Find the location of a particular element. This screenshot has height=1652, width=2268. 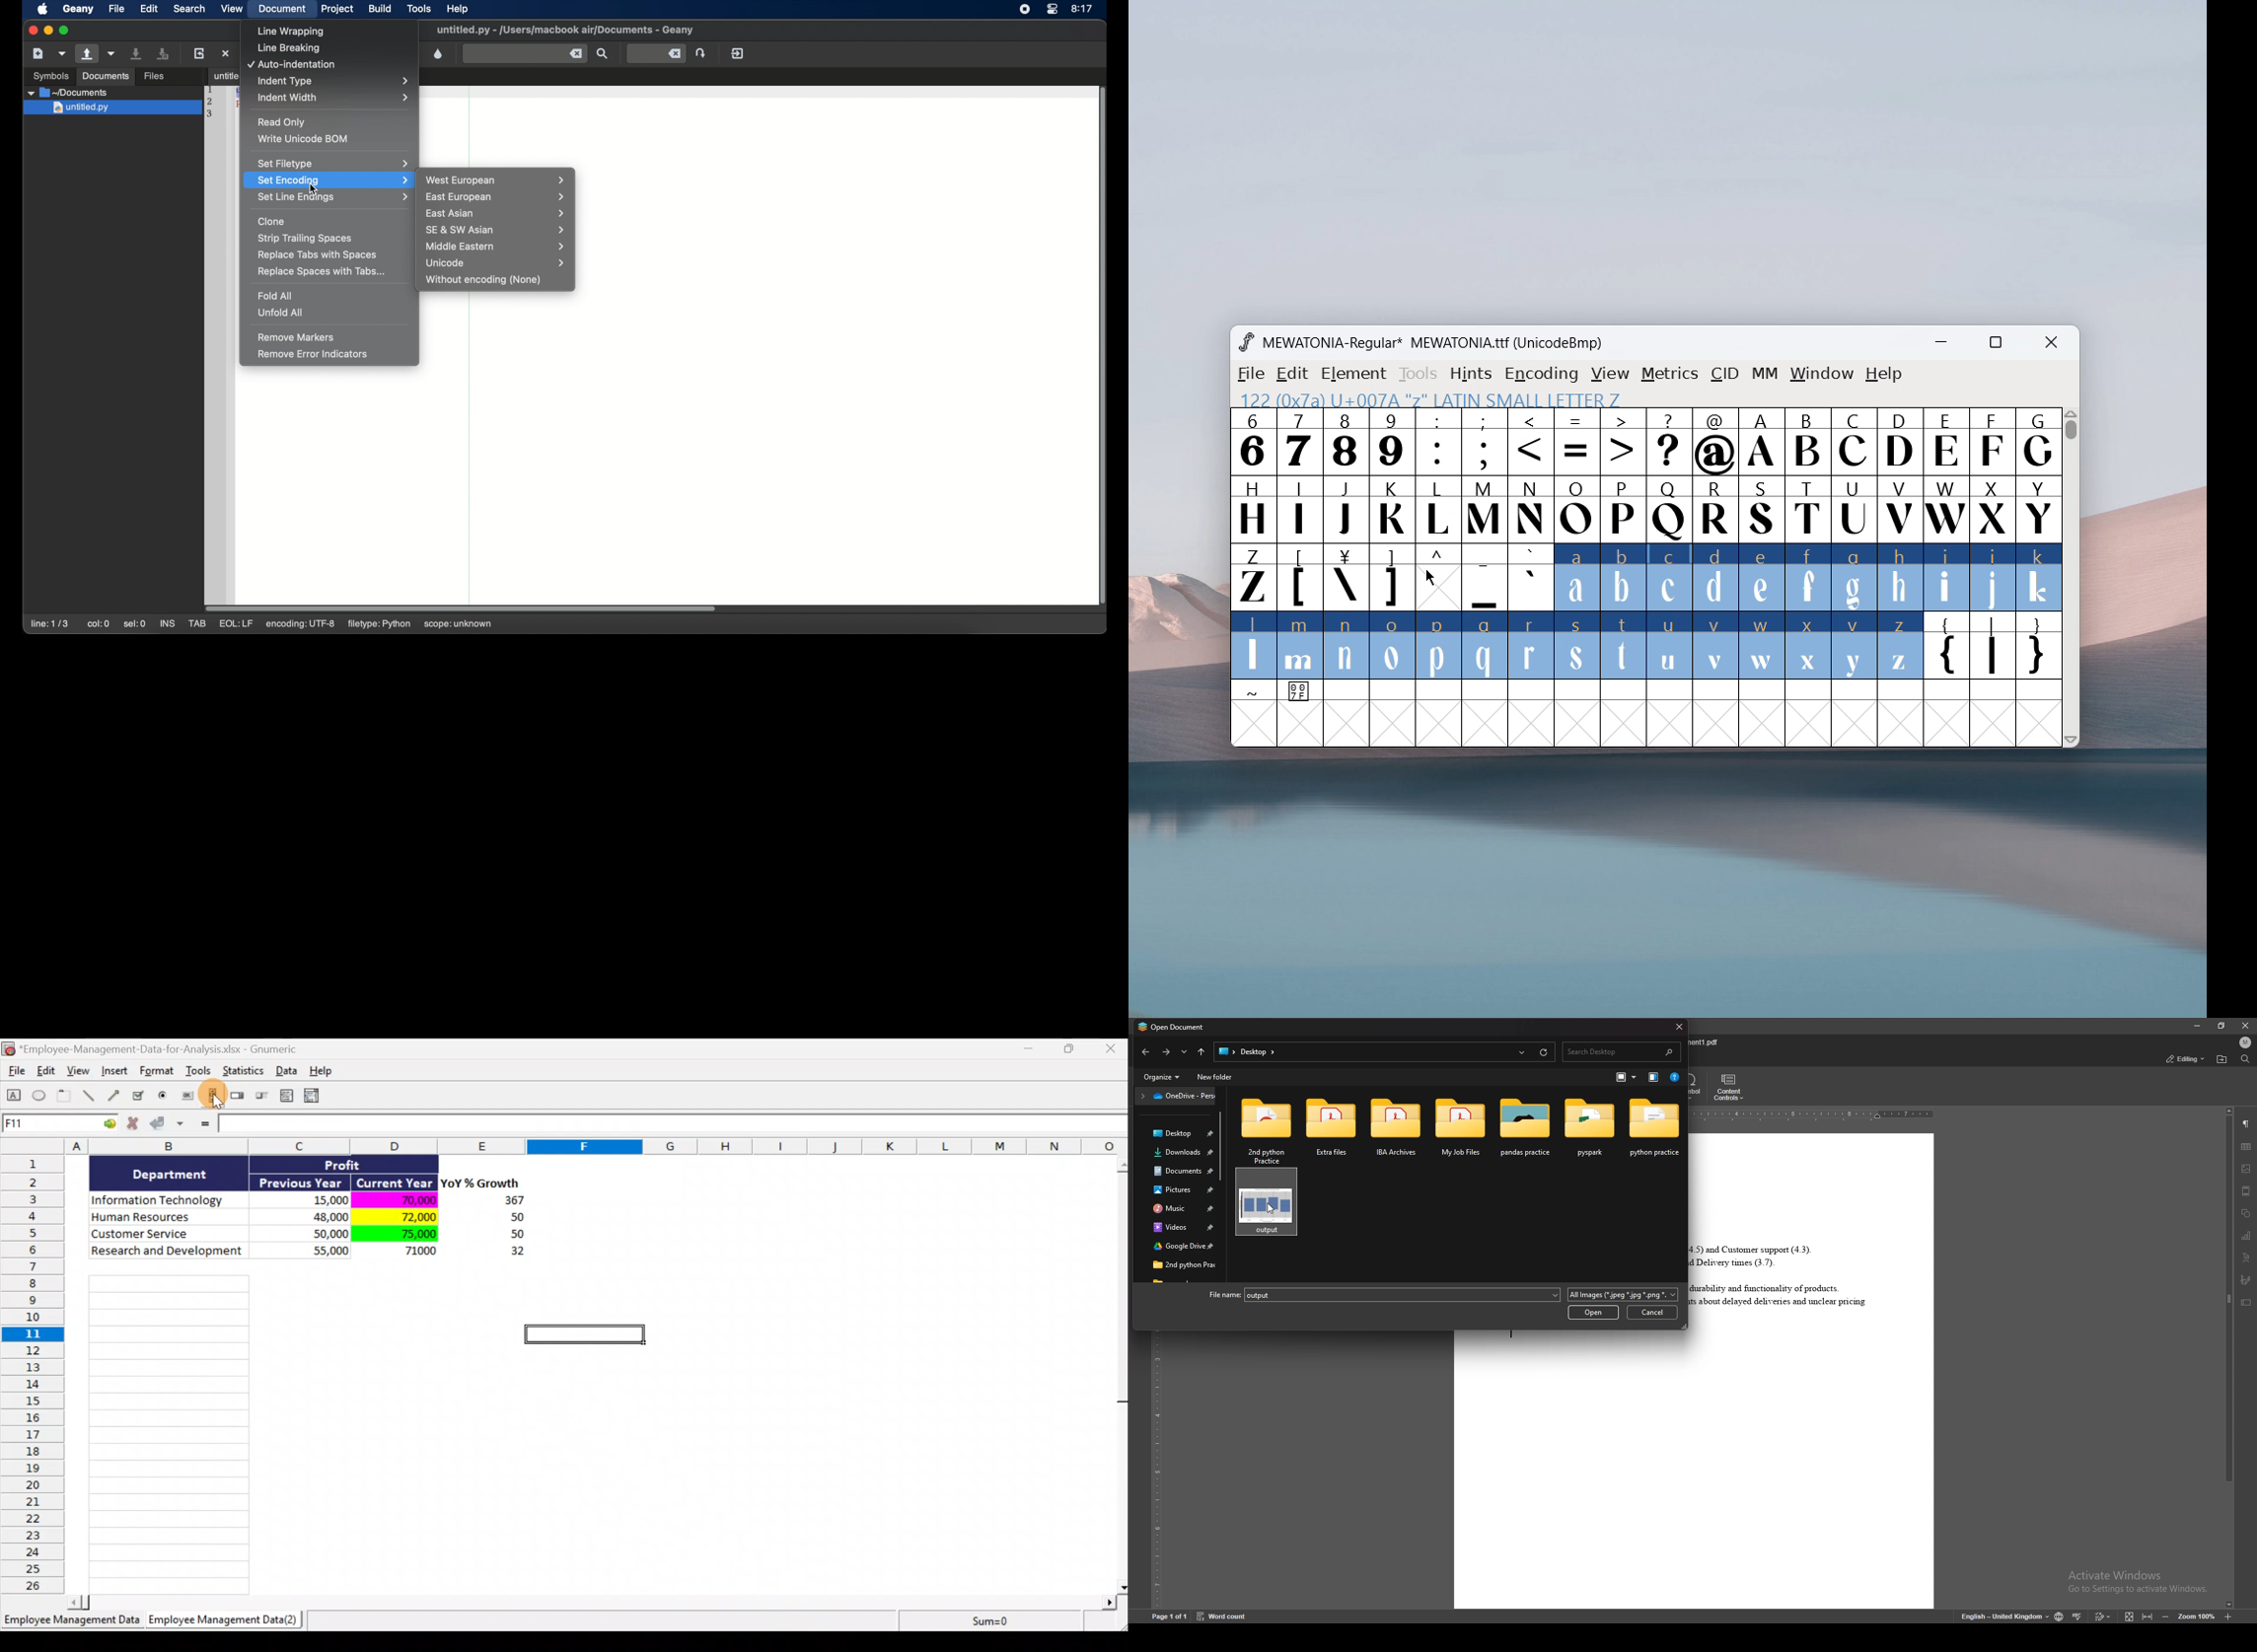

find the entered text in current file is located at coordinates (525, 54).